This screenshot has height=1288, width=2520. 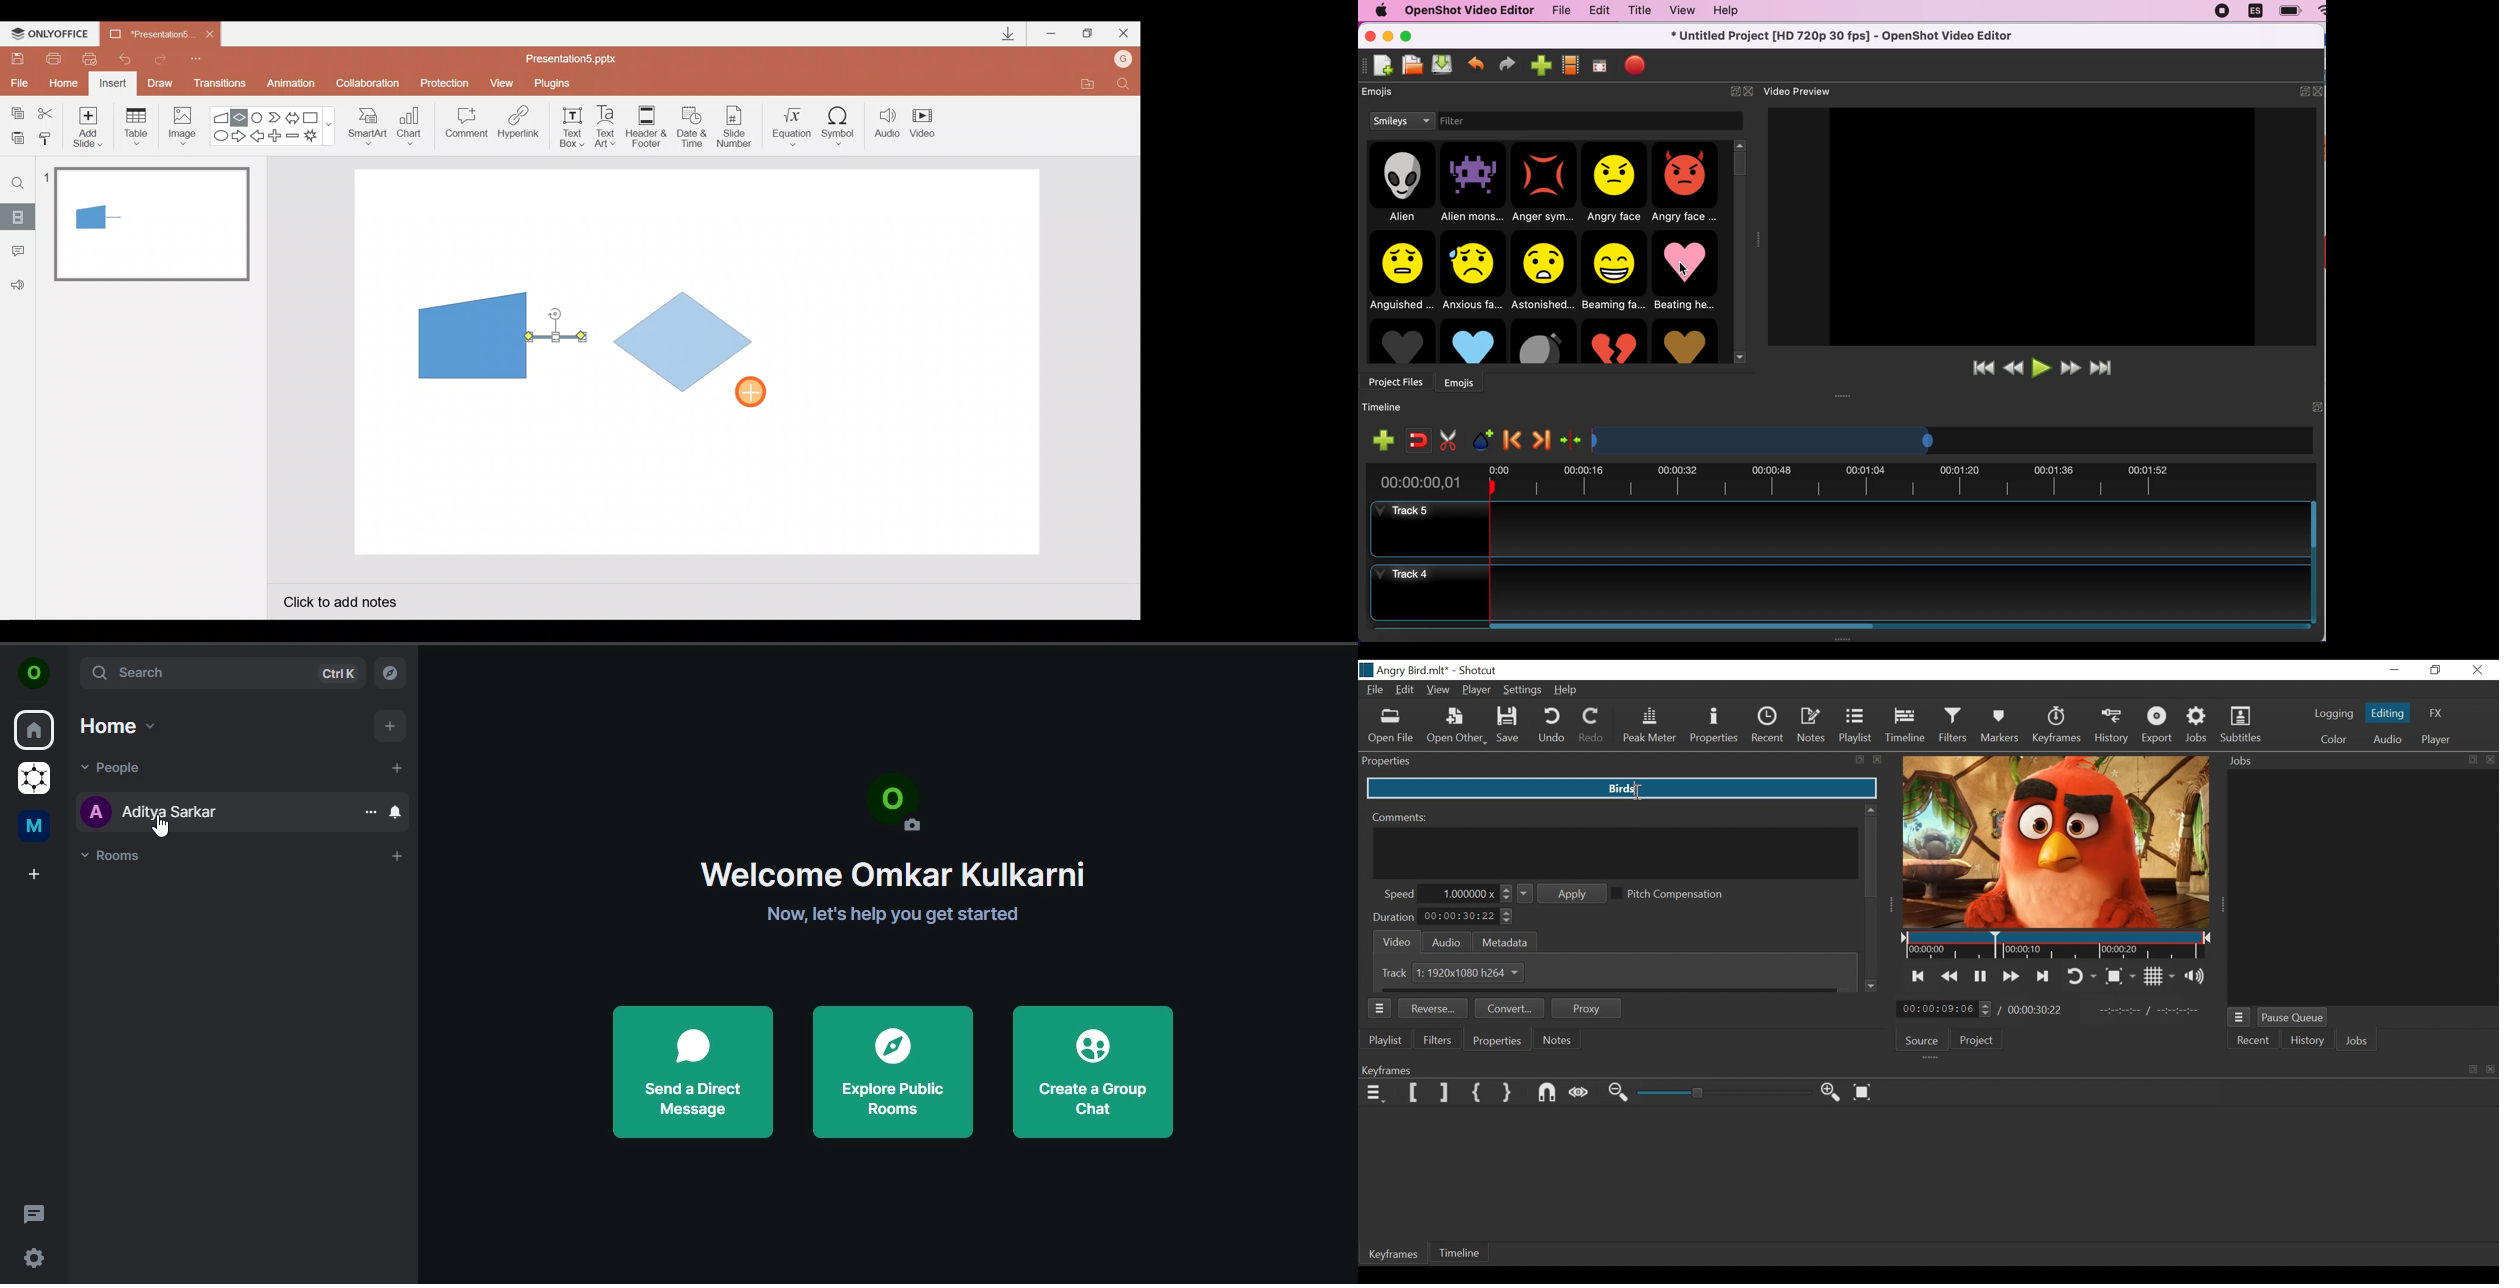 I want to click on Undo, so click(x=127, y=59).